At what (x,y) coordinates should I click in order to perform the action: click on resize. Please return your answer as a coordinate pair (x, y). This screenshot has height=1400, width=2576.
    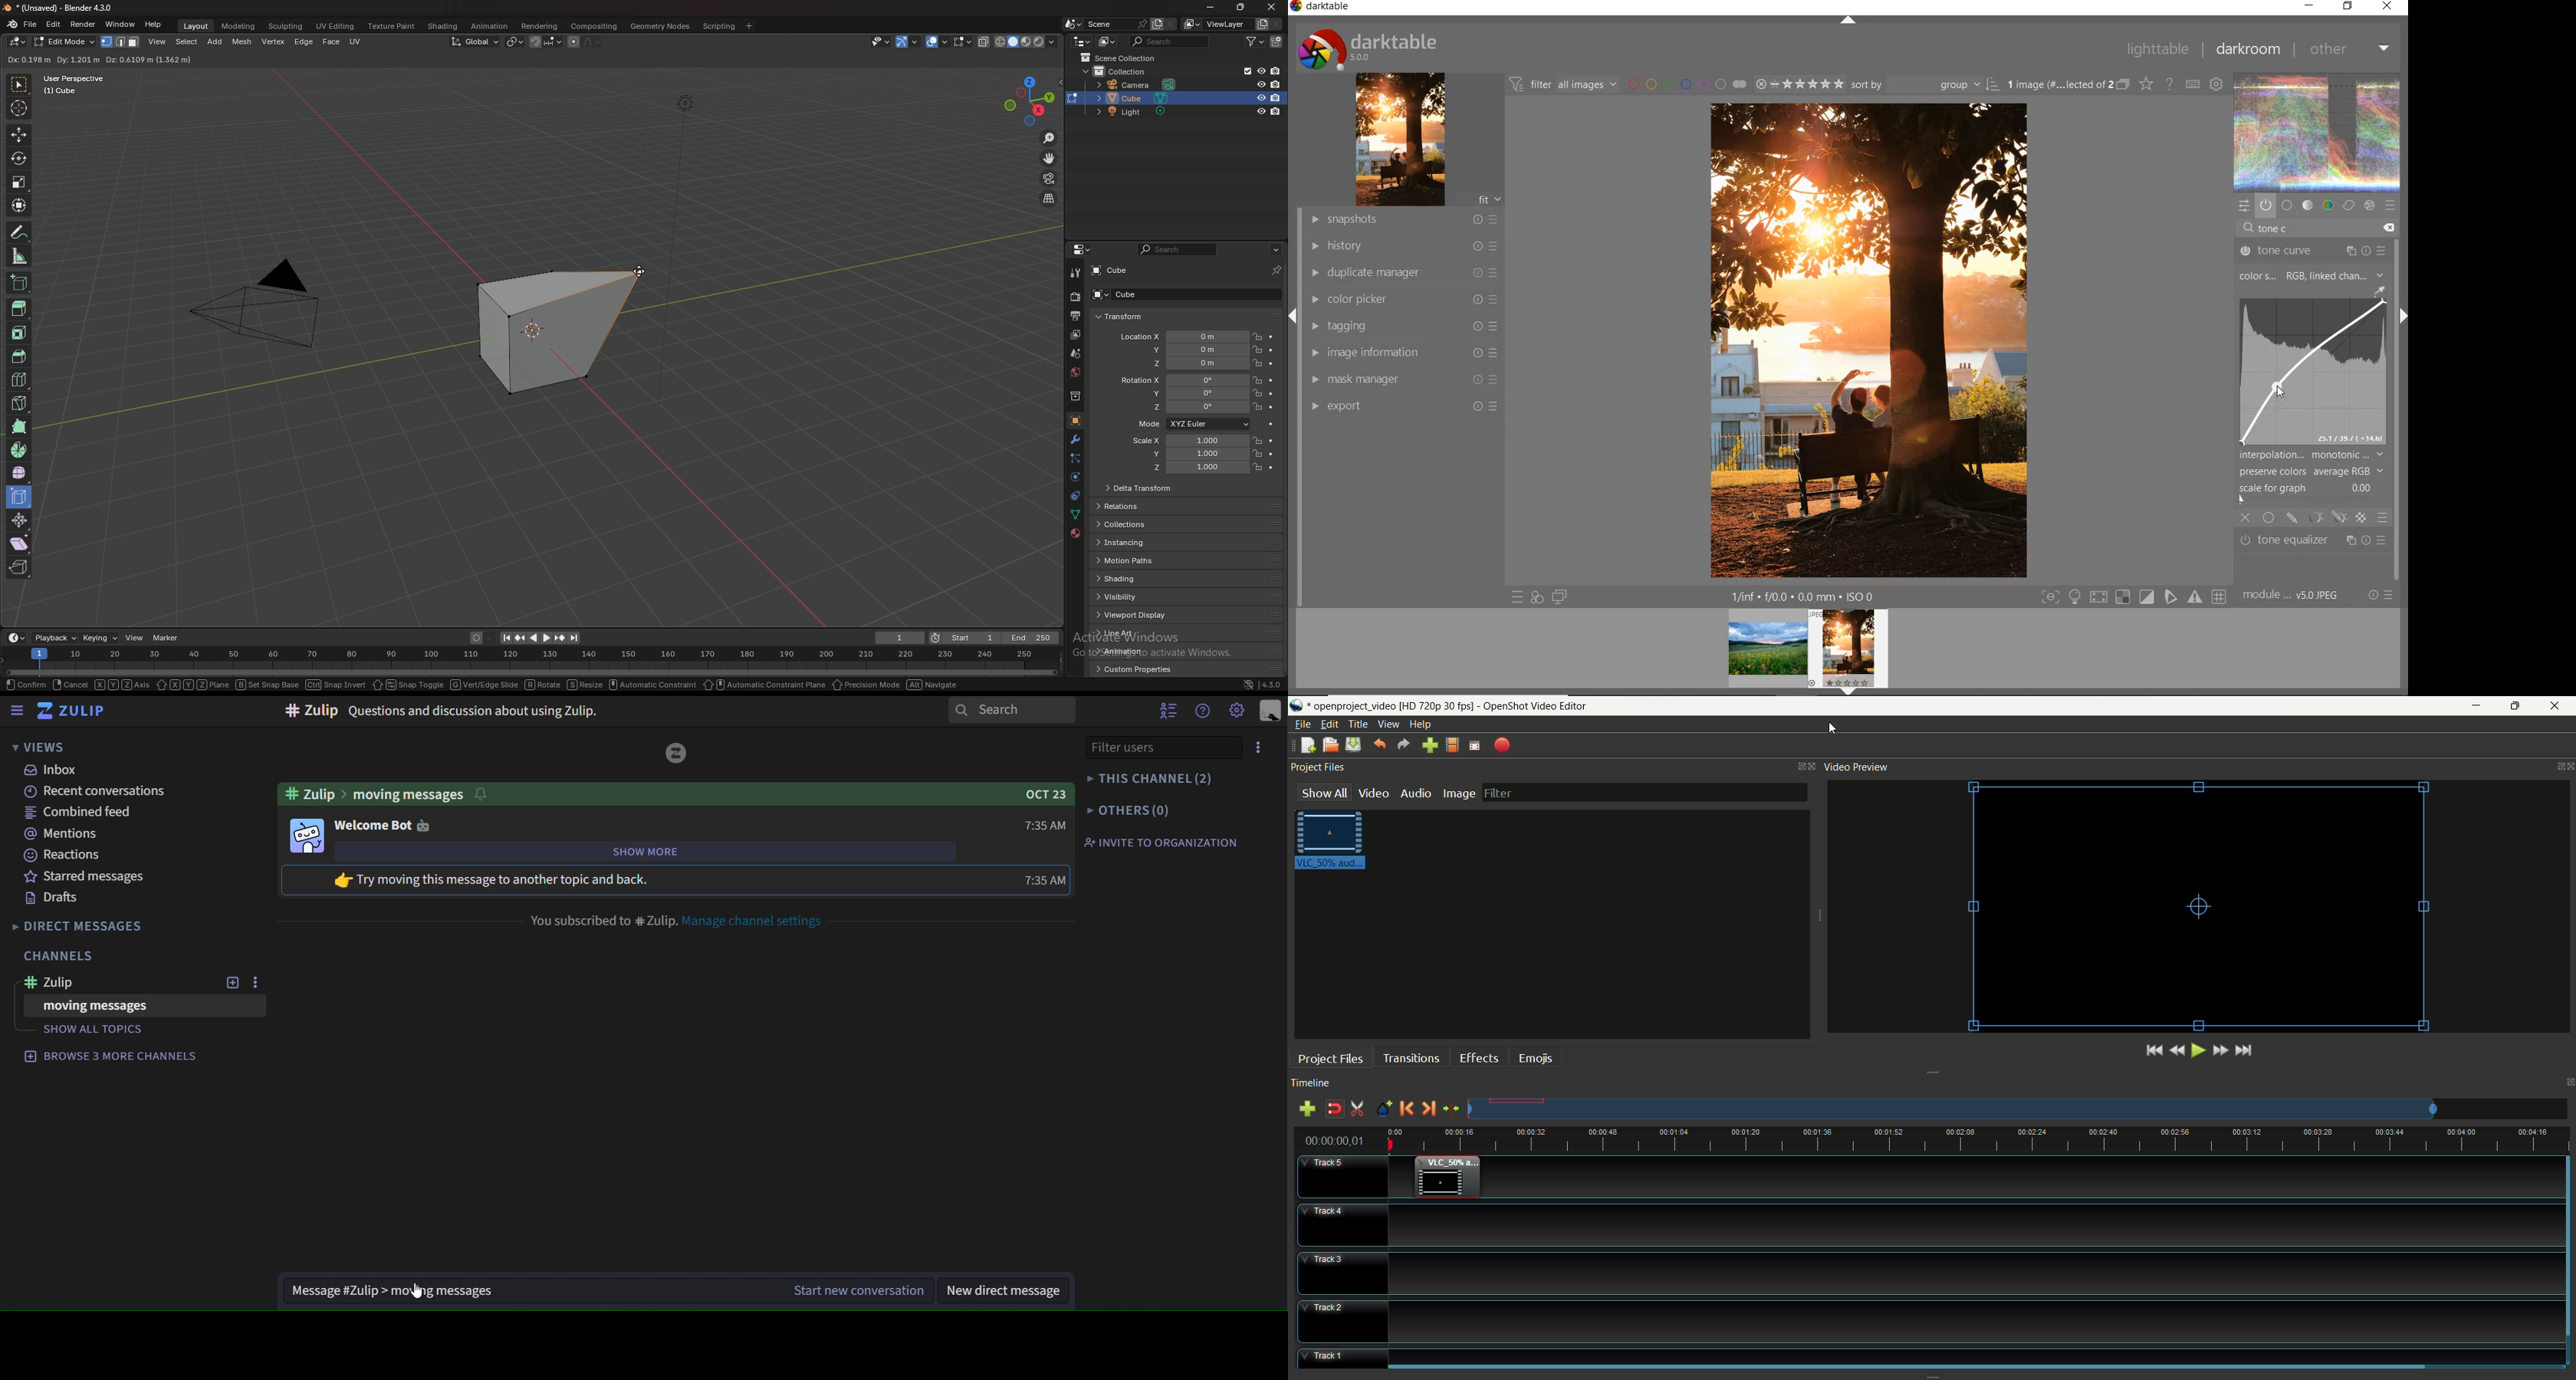
    Looking at the image, I should click on (1241, 7).